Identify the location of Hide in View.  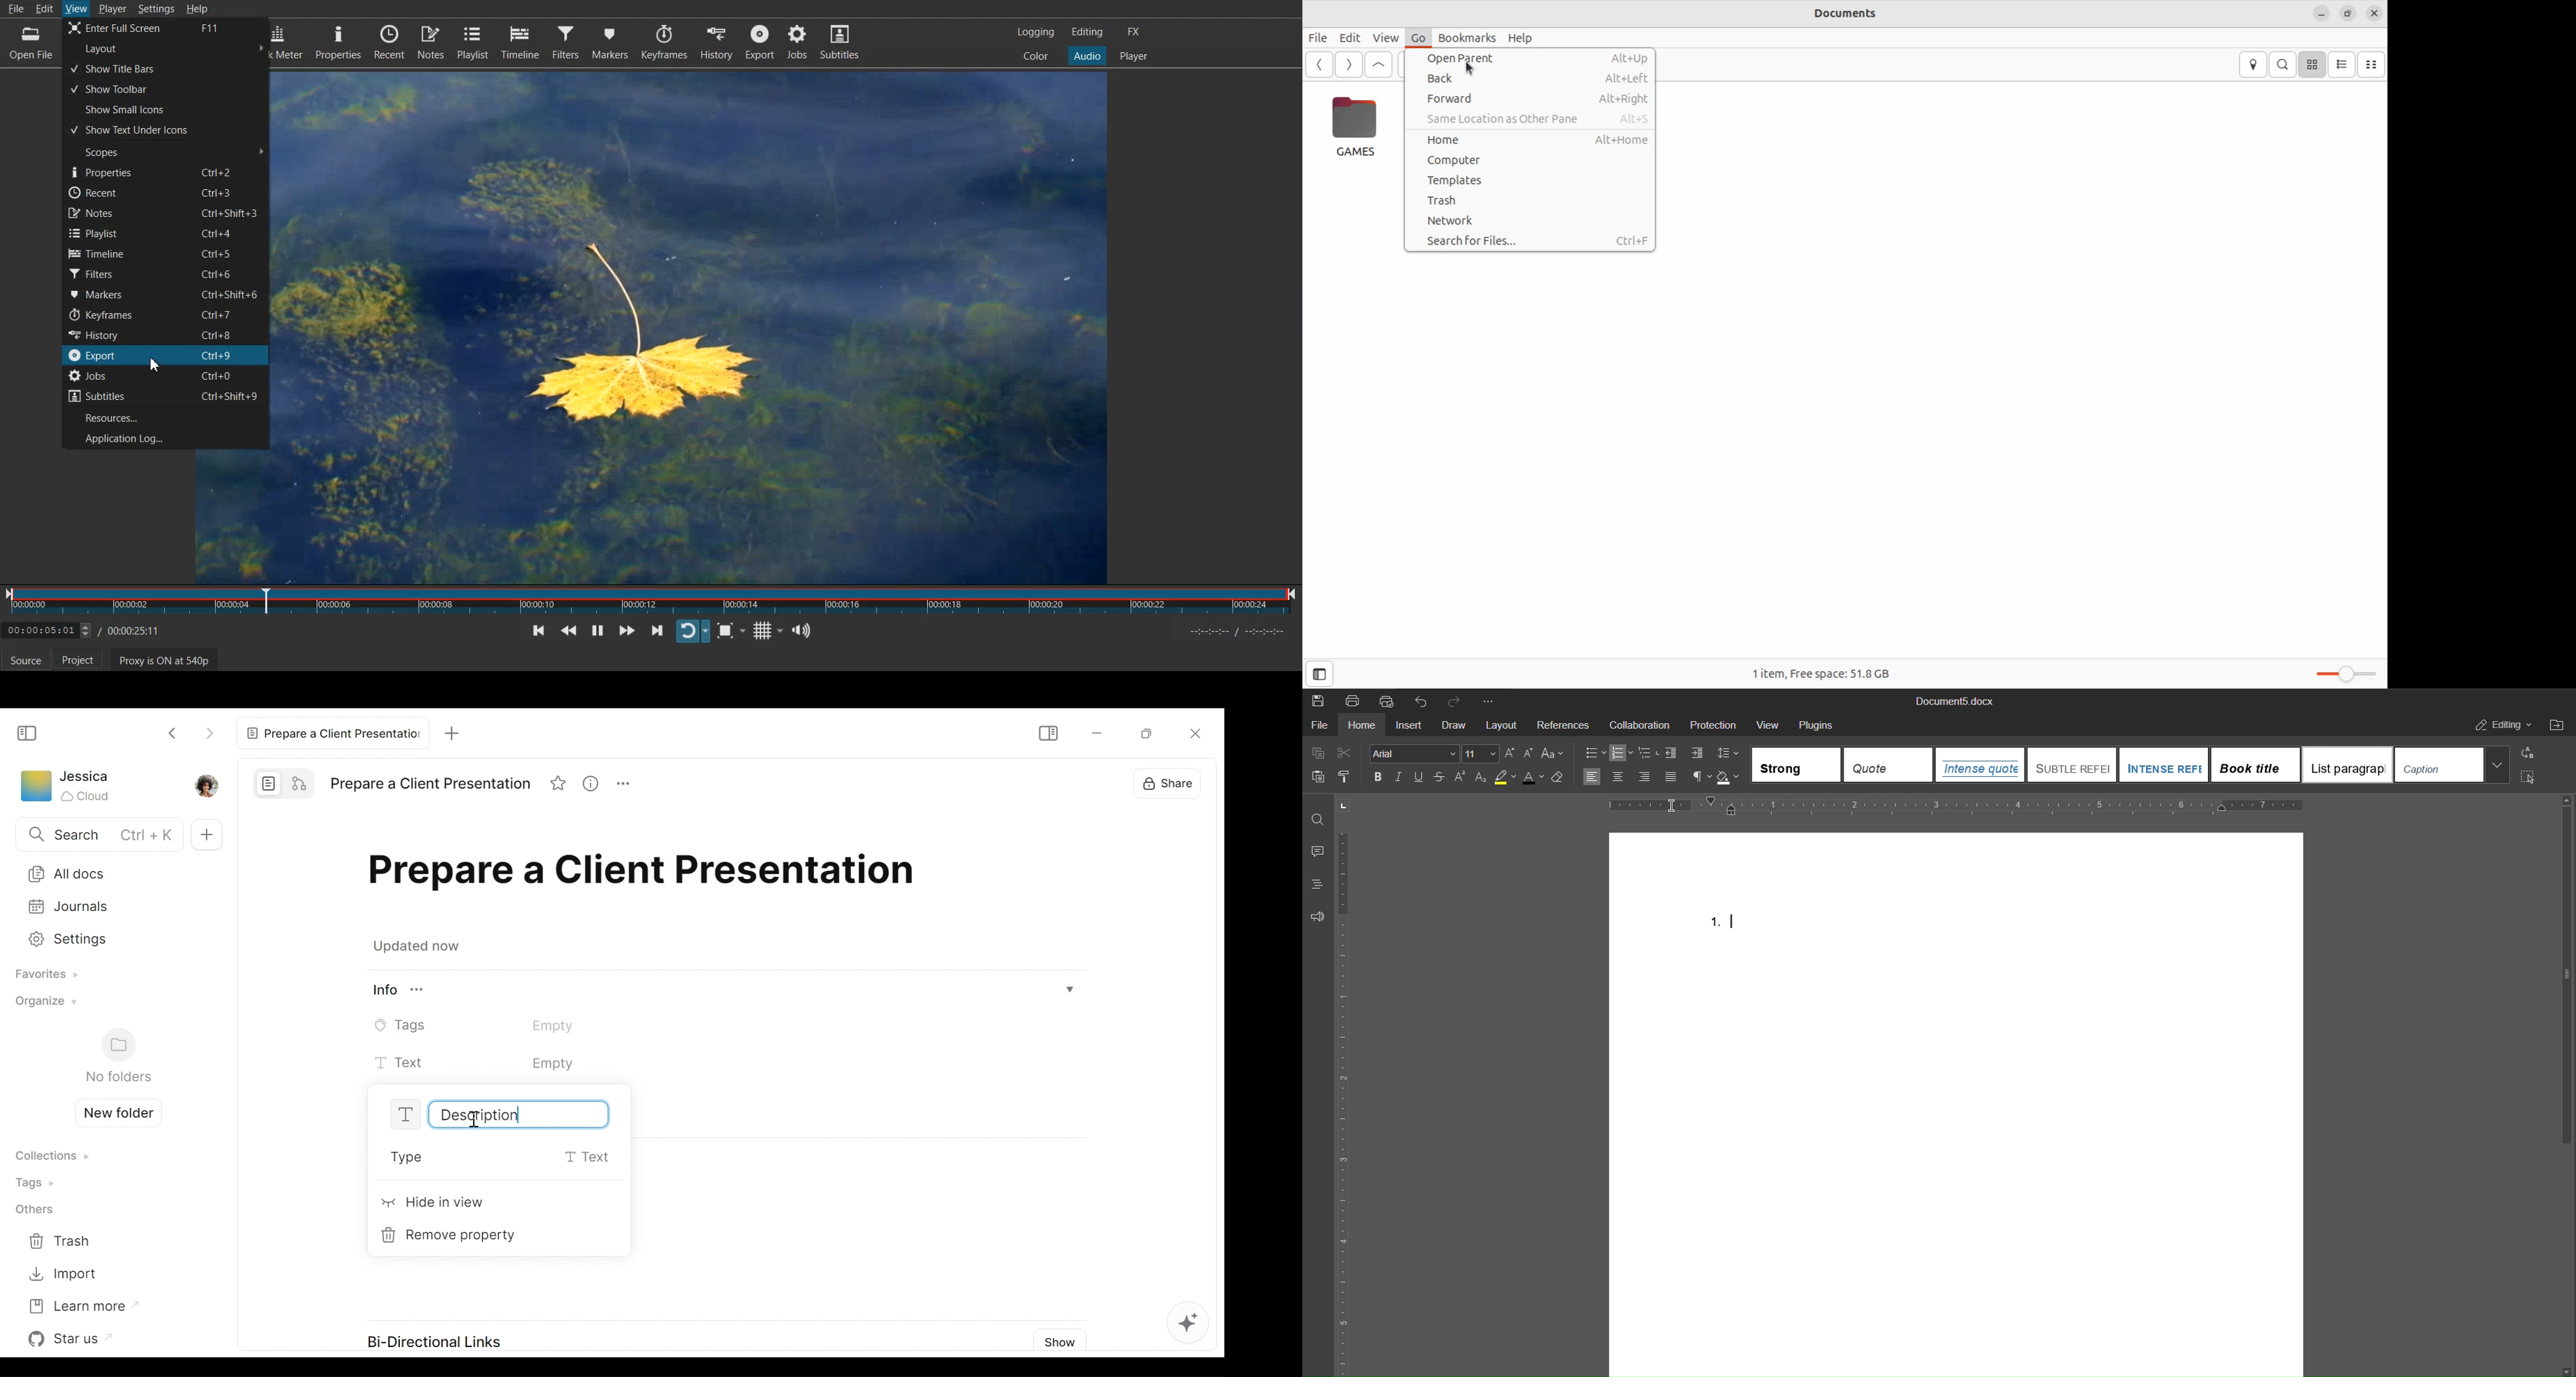
(434, 1205).